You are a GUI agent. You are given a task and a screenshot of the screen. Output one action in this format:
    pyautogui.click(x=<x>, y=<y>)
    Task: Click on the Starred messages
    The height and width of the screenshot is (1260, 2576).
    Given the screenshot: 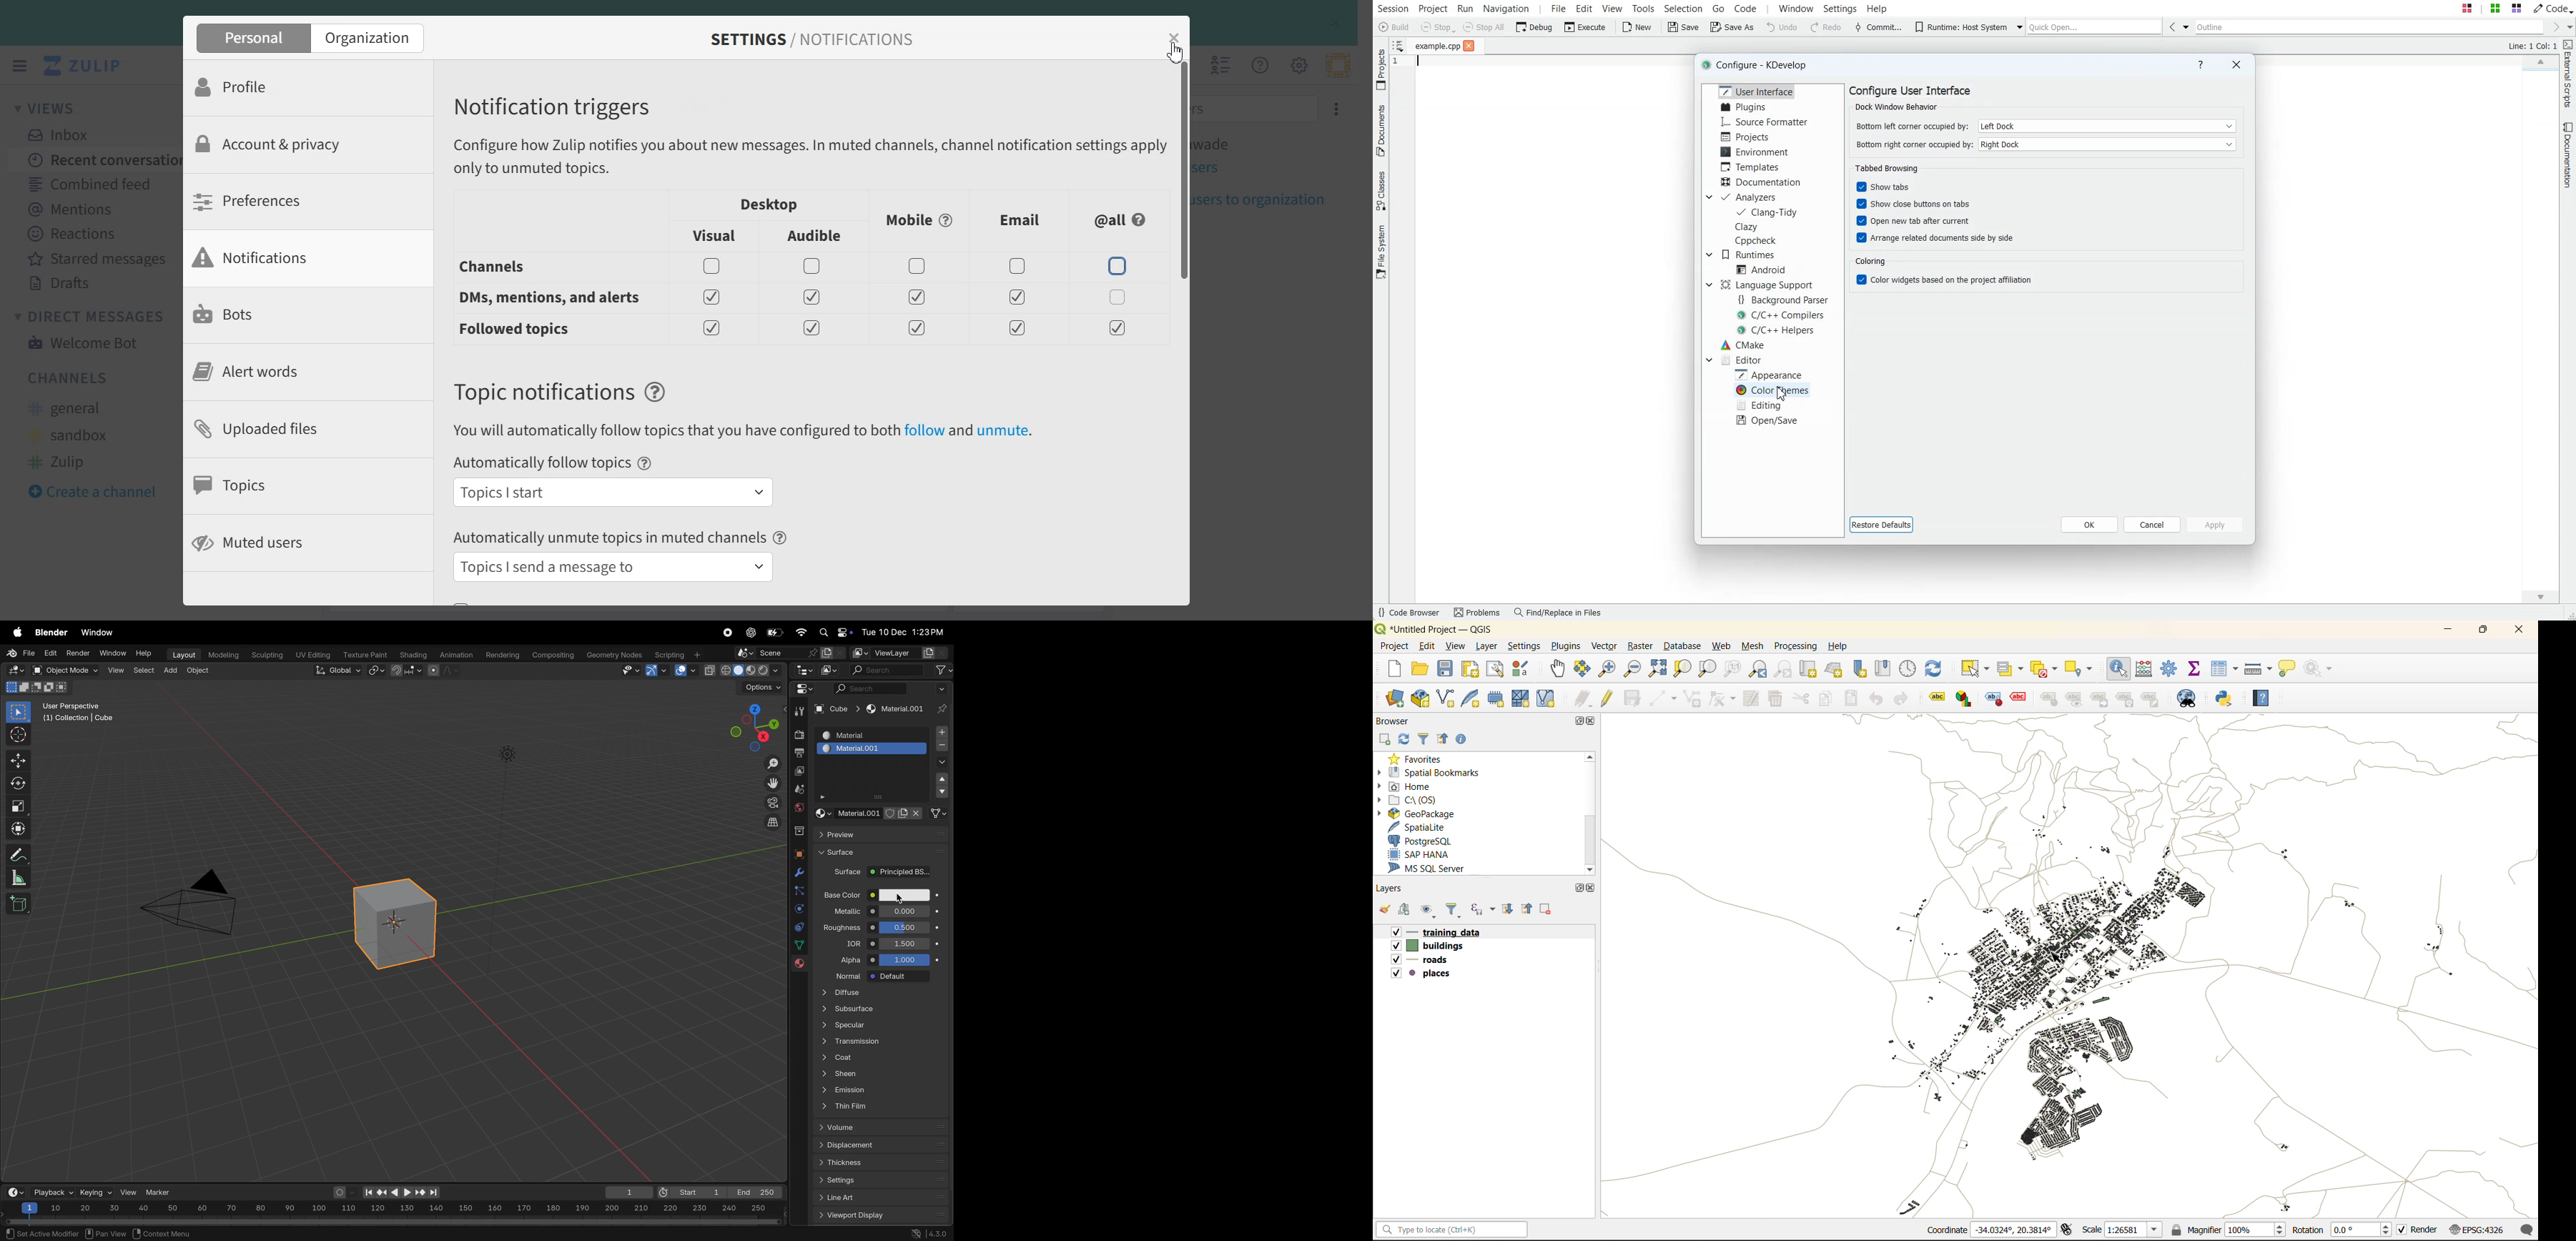 What is the action you would take?
    pyautogui.click(x=95, y=258)
    